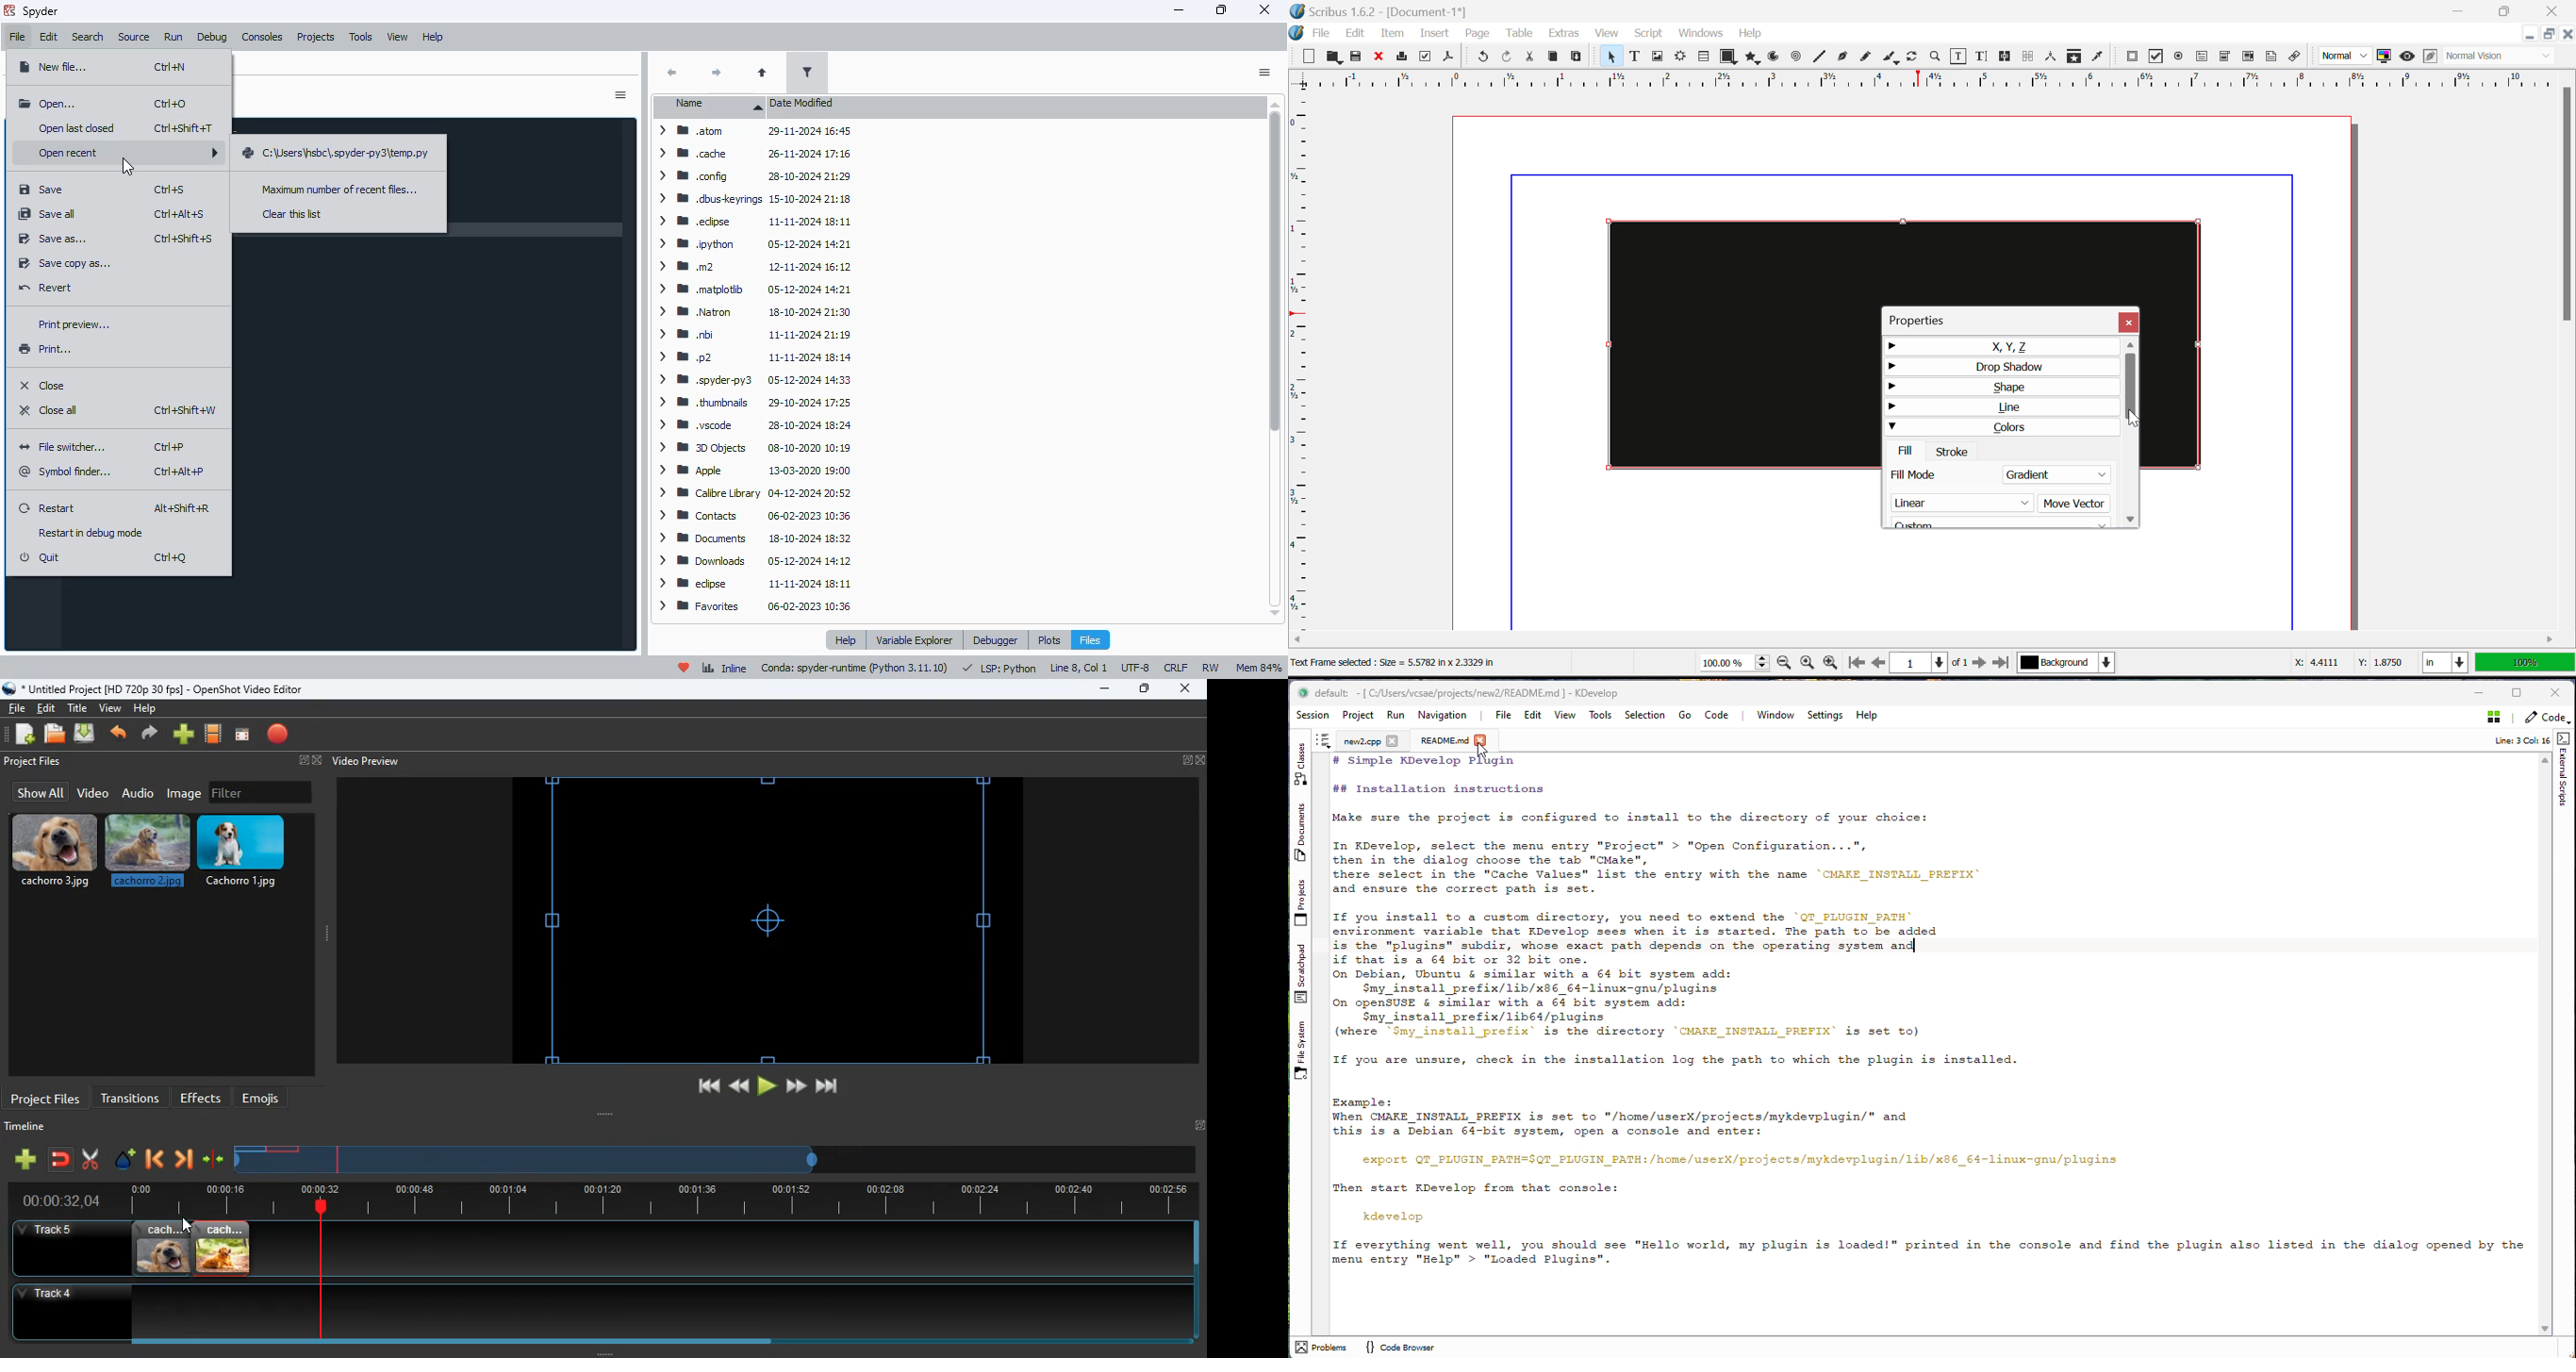  Describe the element at coordinates (1925, 642) in the screenshot. I see `Scroll Bar` at that location.